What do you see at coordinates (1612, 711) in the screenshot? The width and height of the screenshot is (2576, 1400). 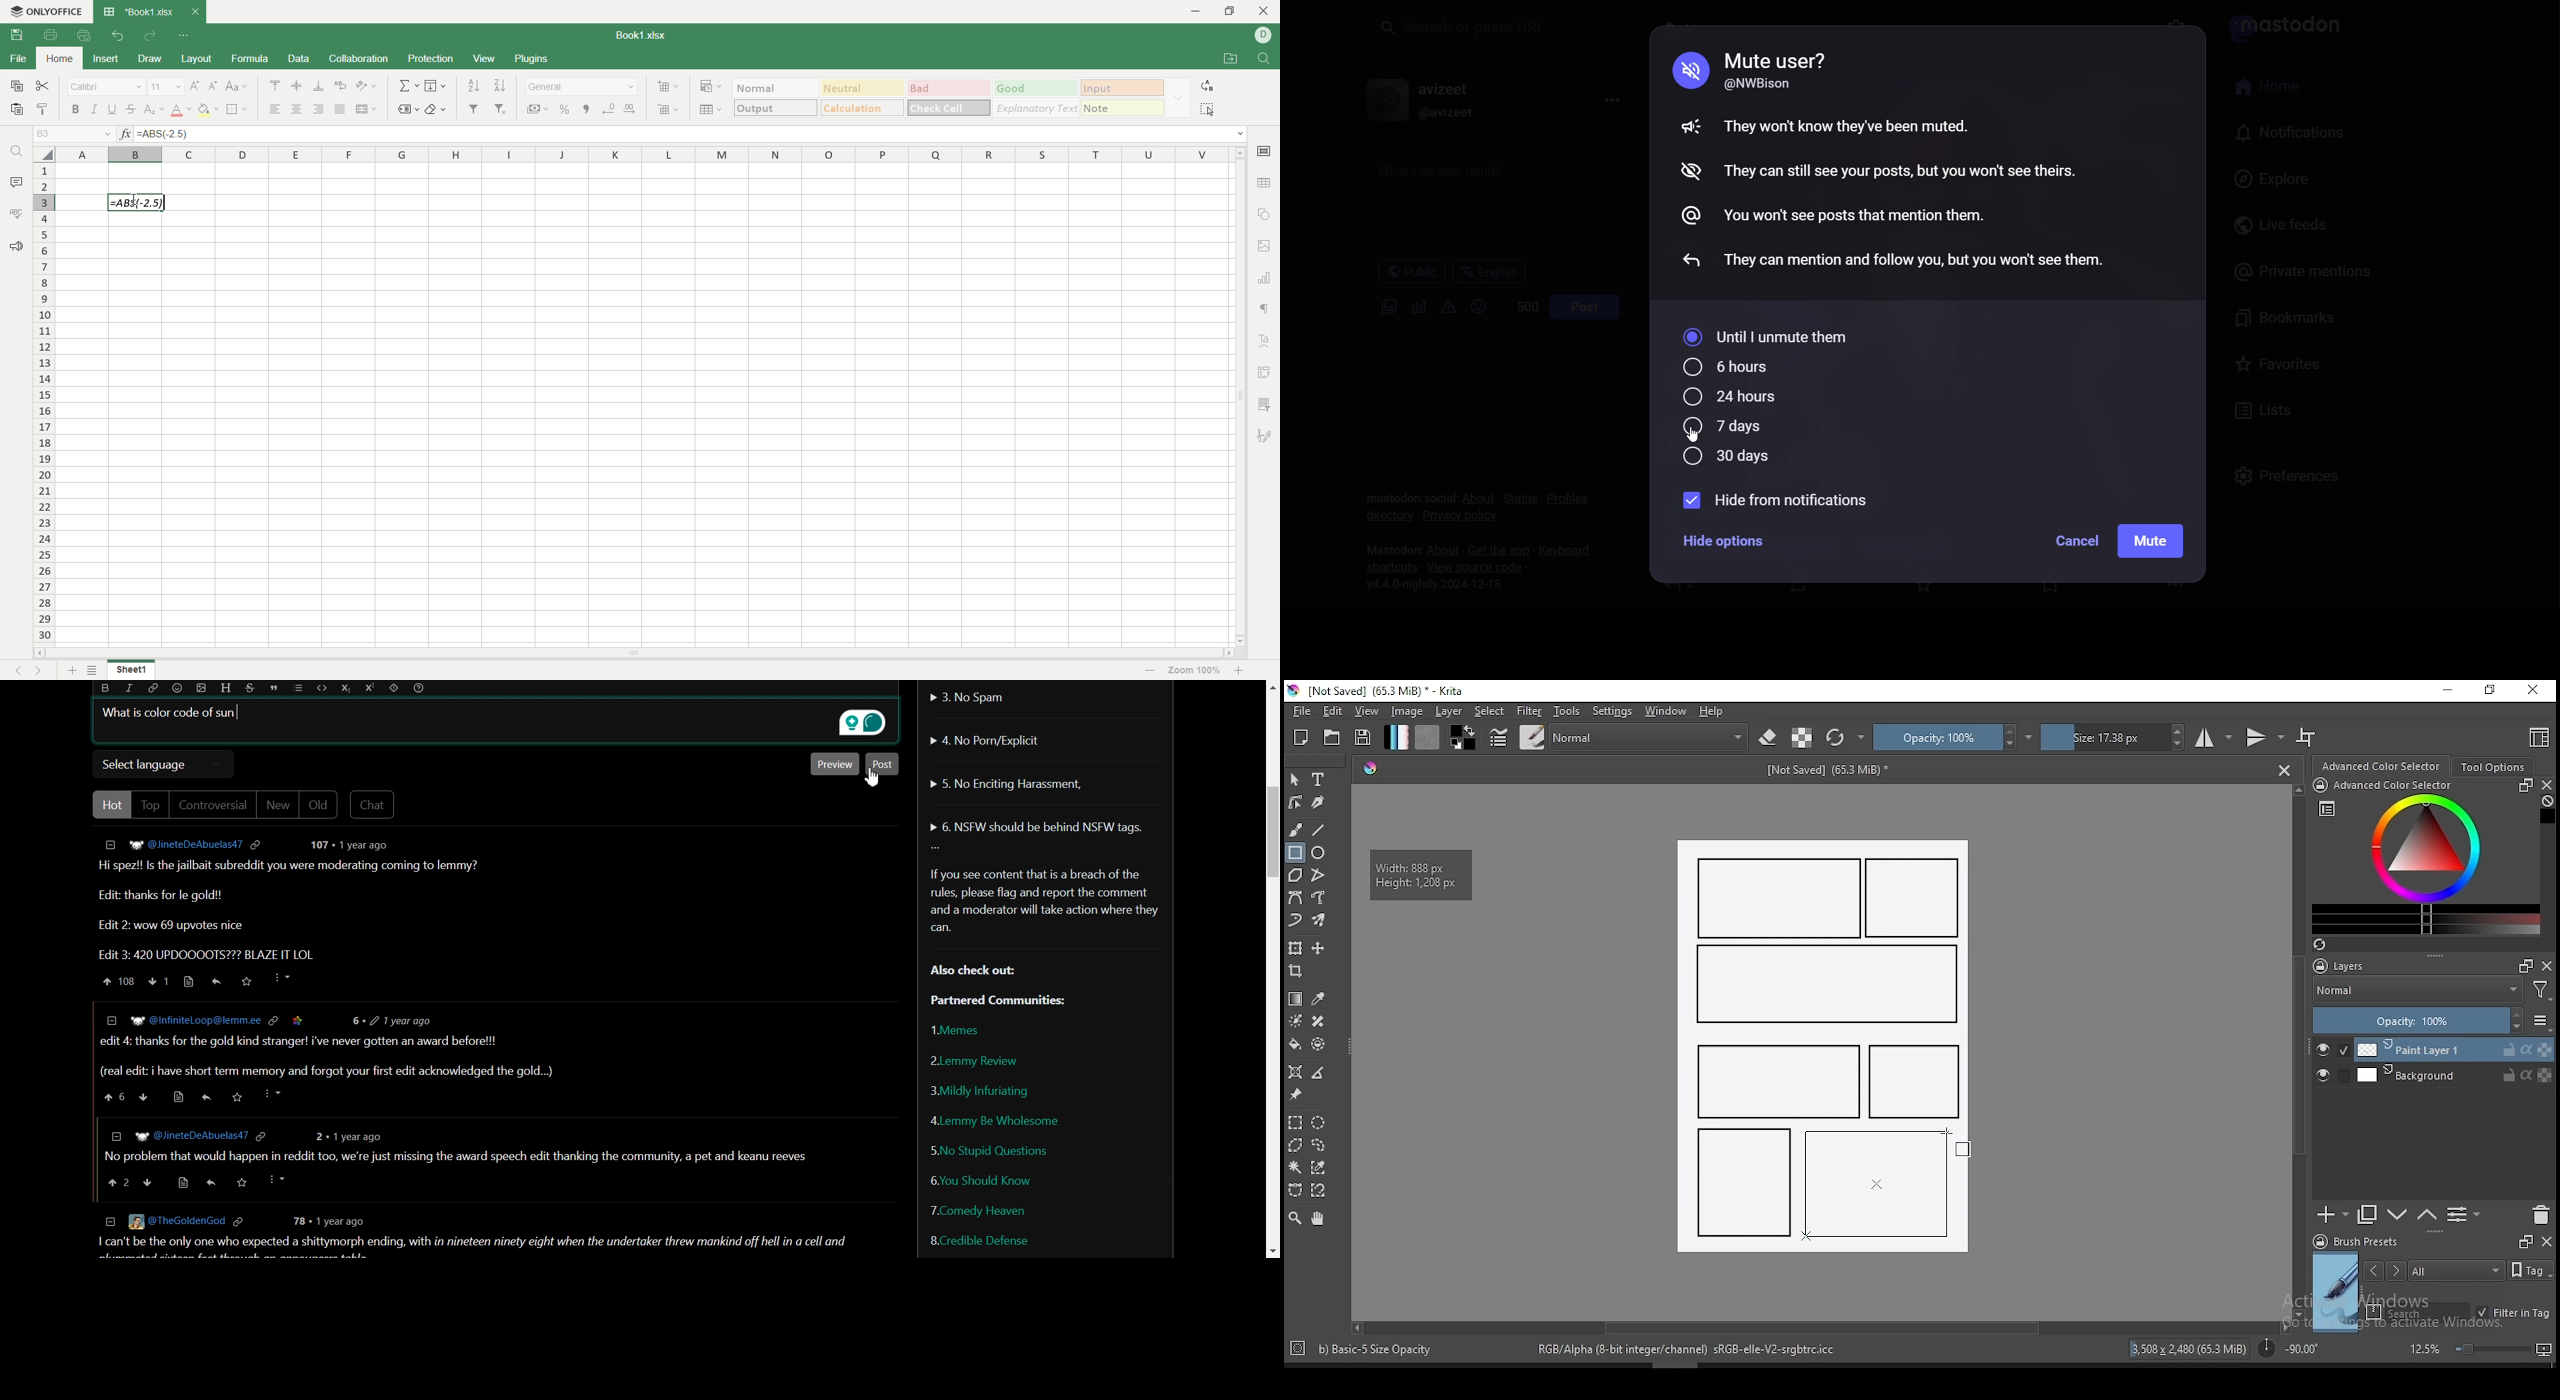 I see `settings` at bounding box center [1612, 711].